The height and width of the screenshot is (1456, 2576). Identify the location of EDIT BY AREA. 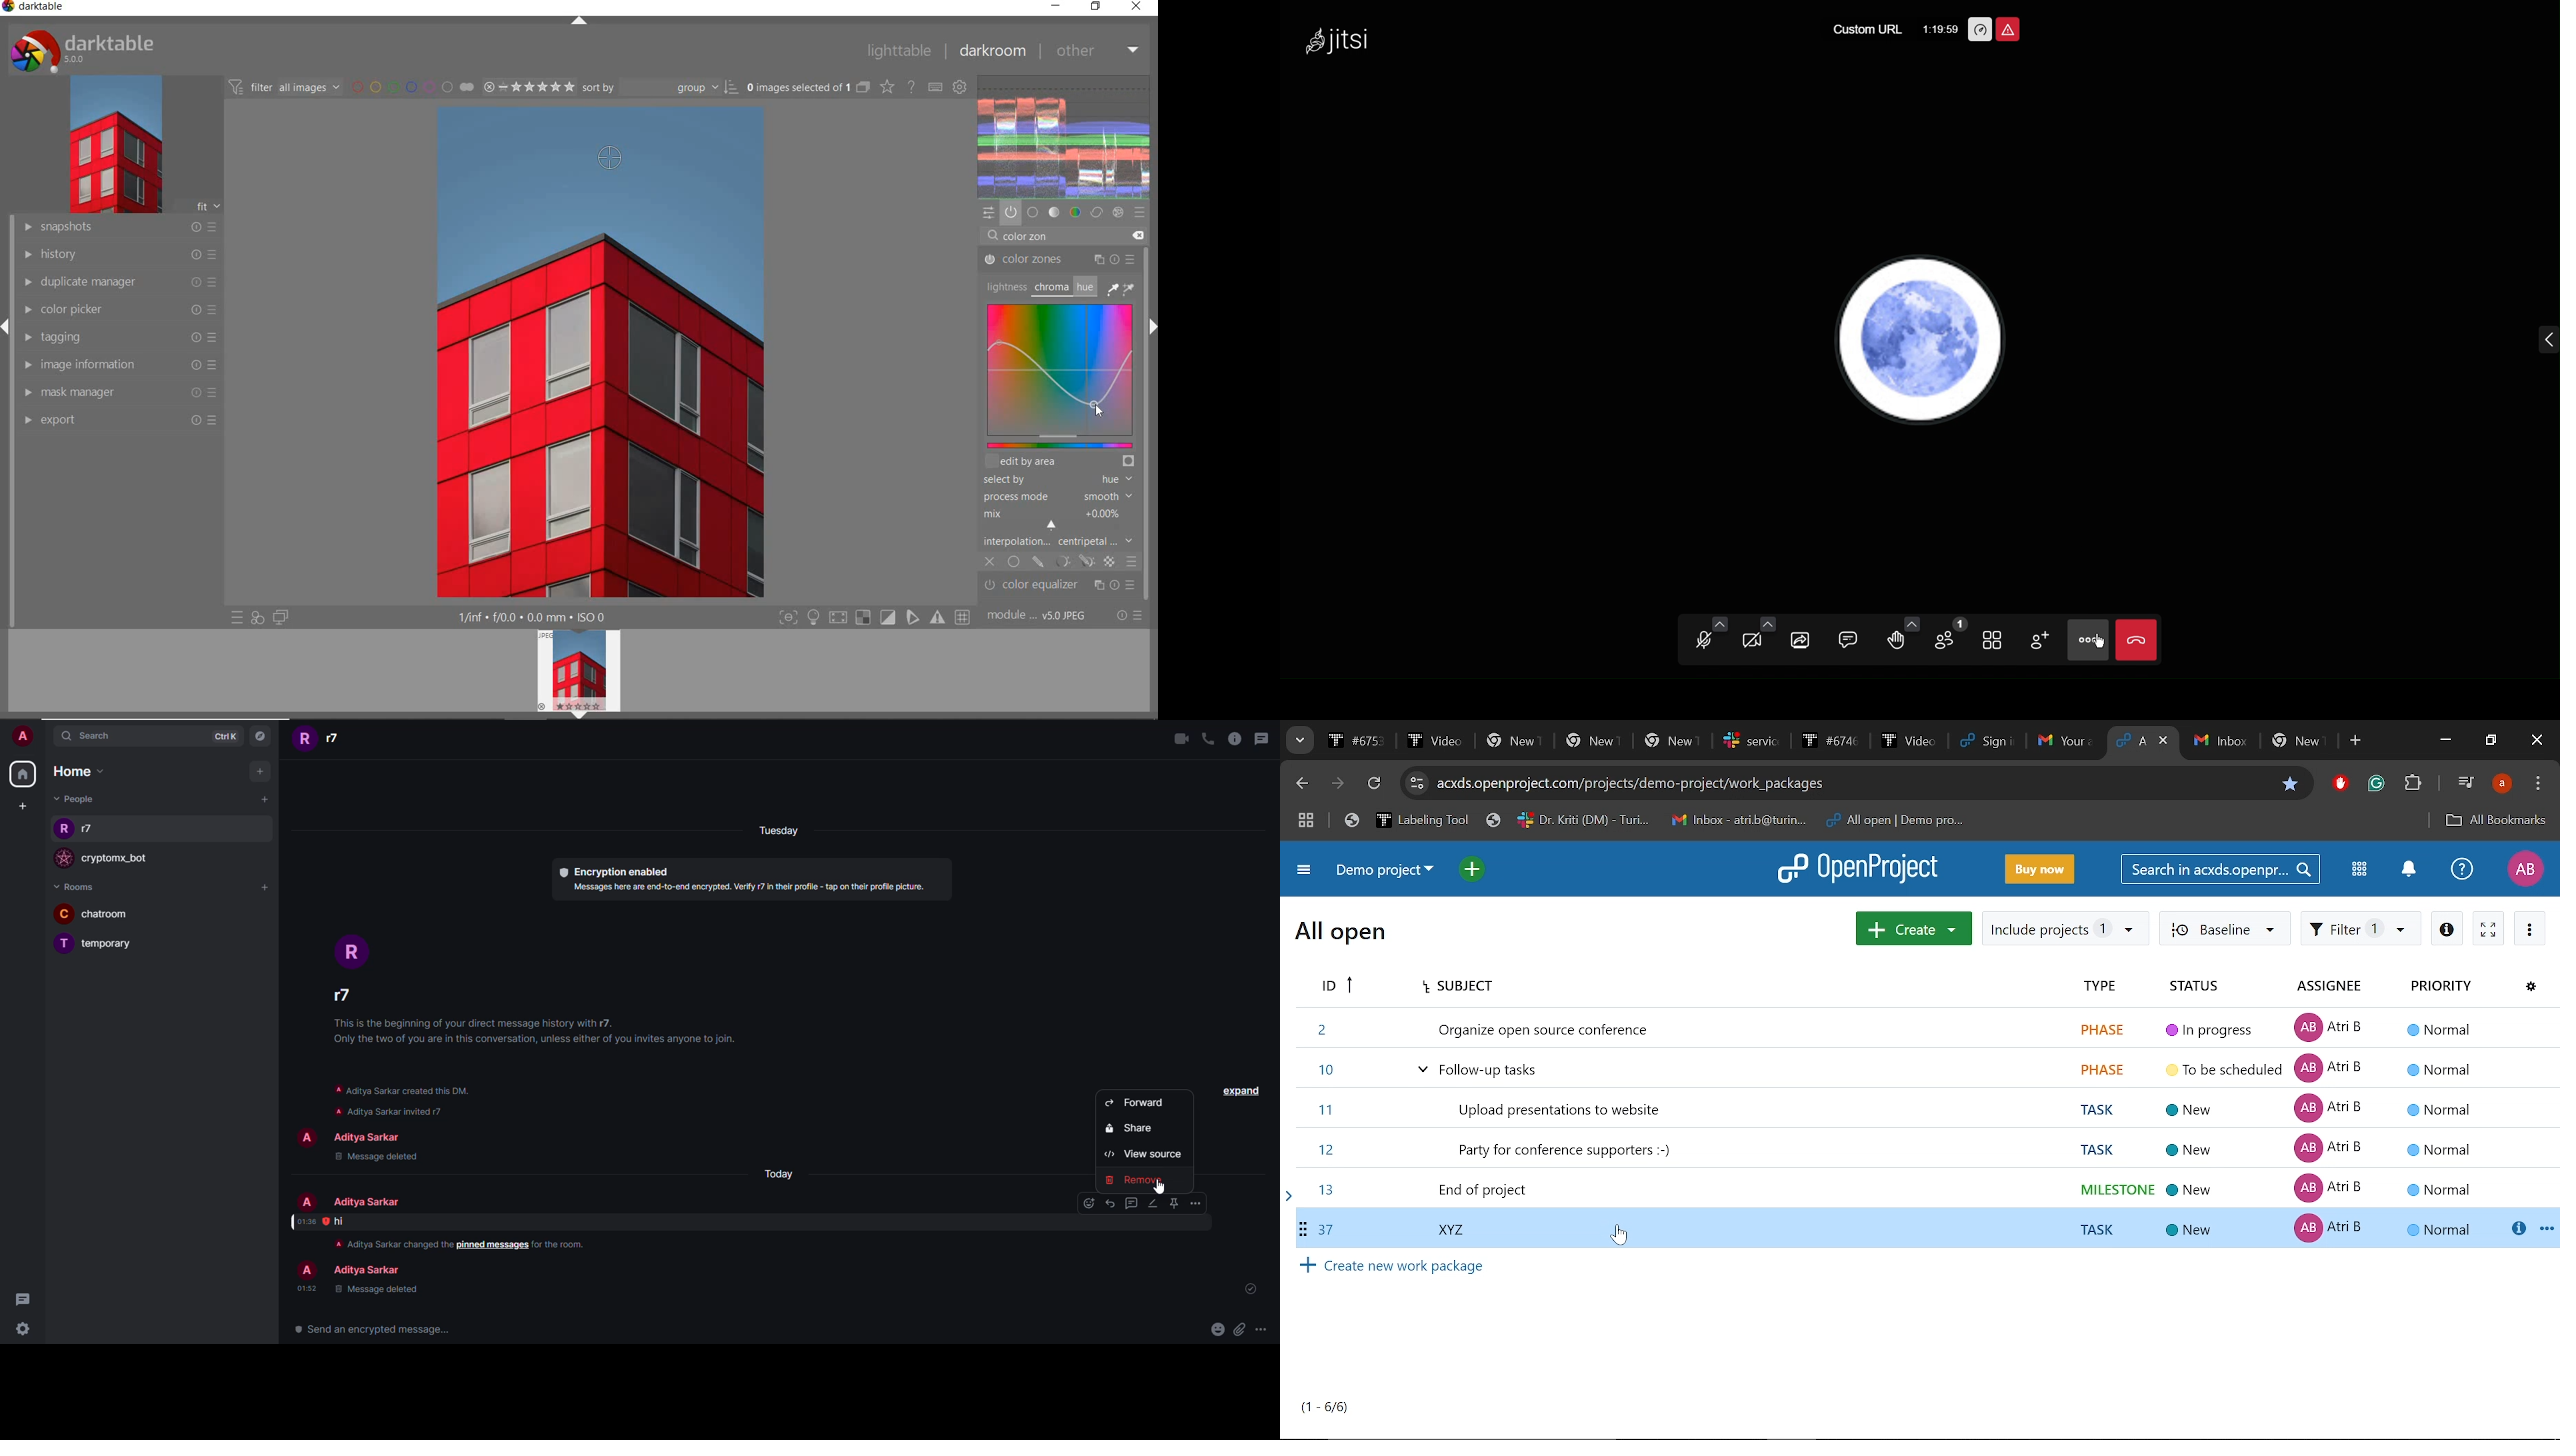
(1060, 462).